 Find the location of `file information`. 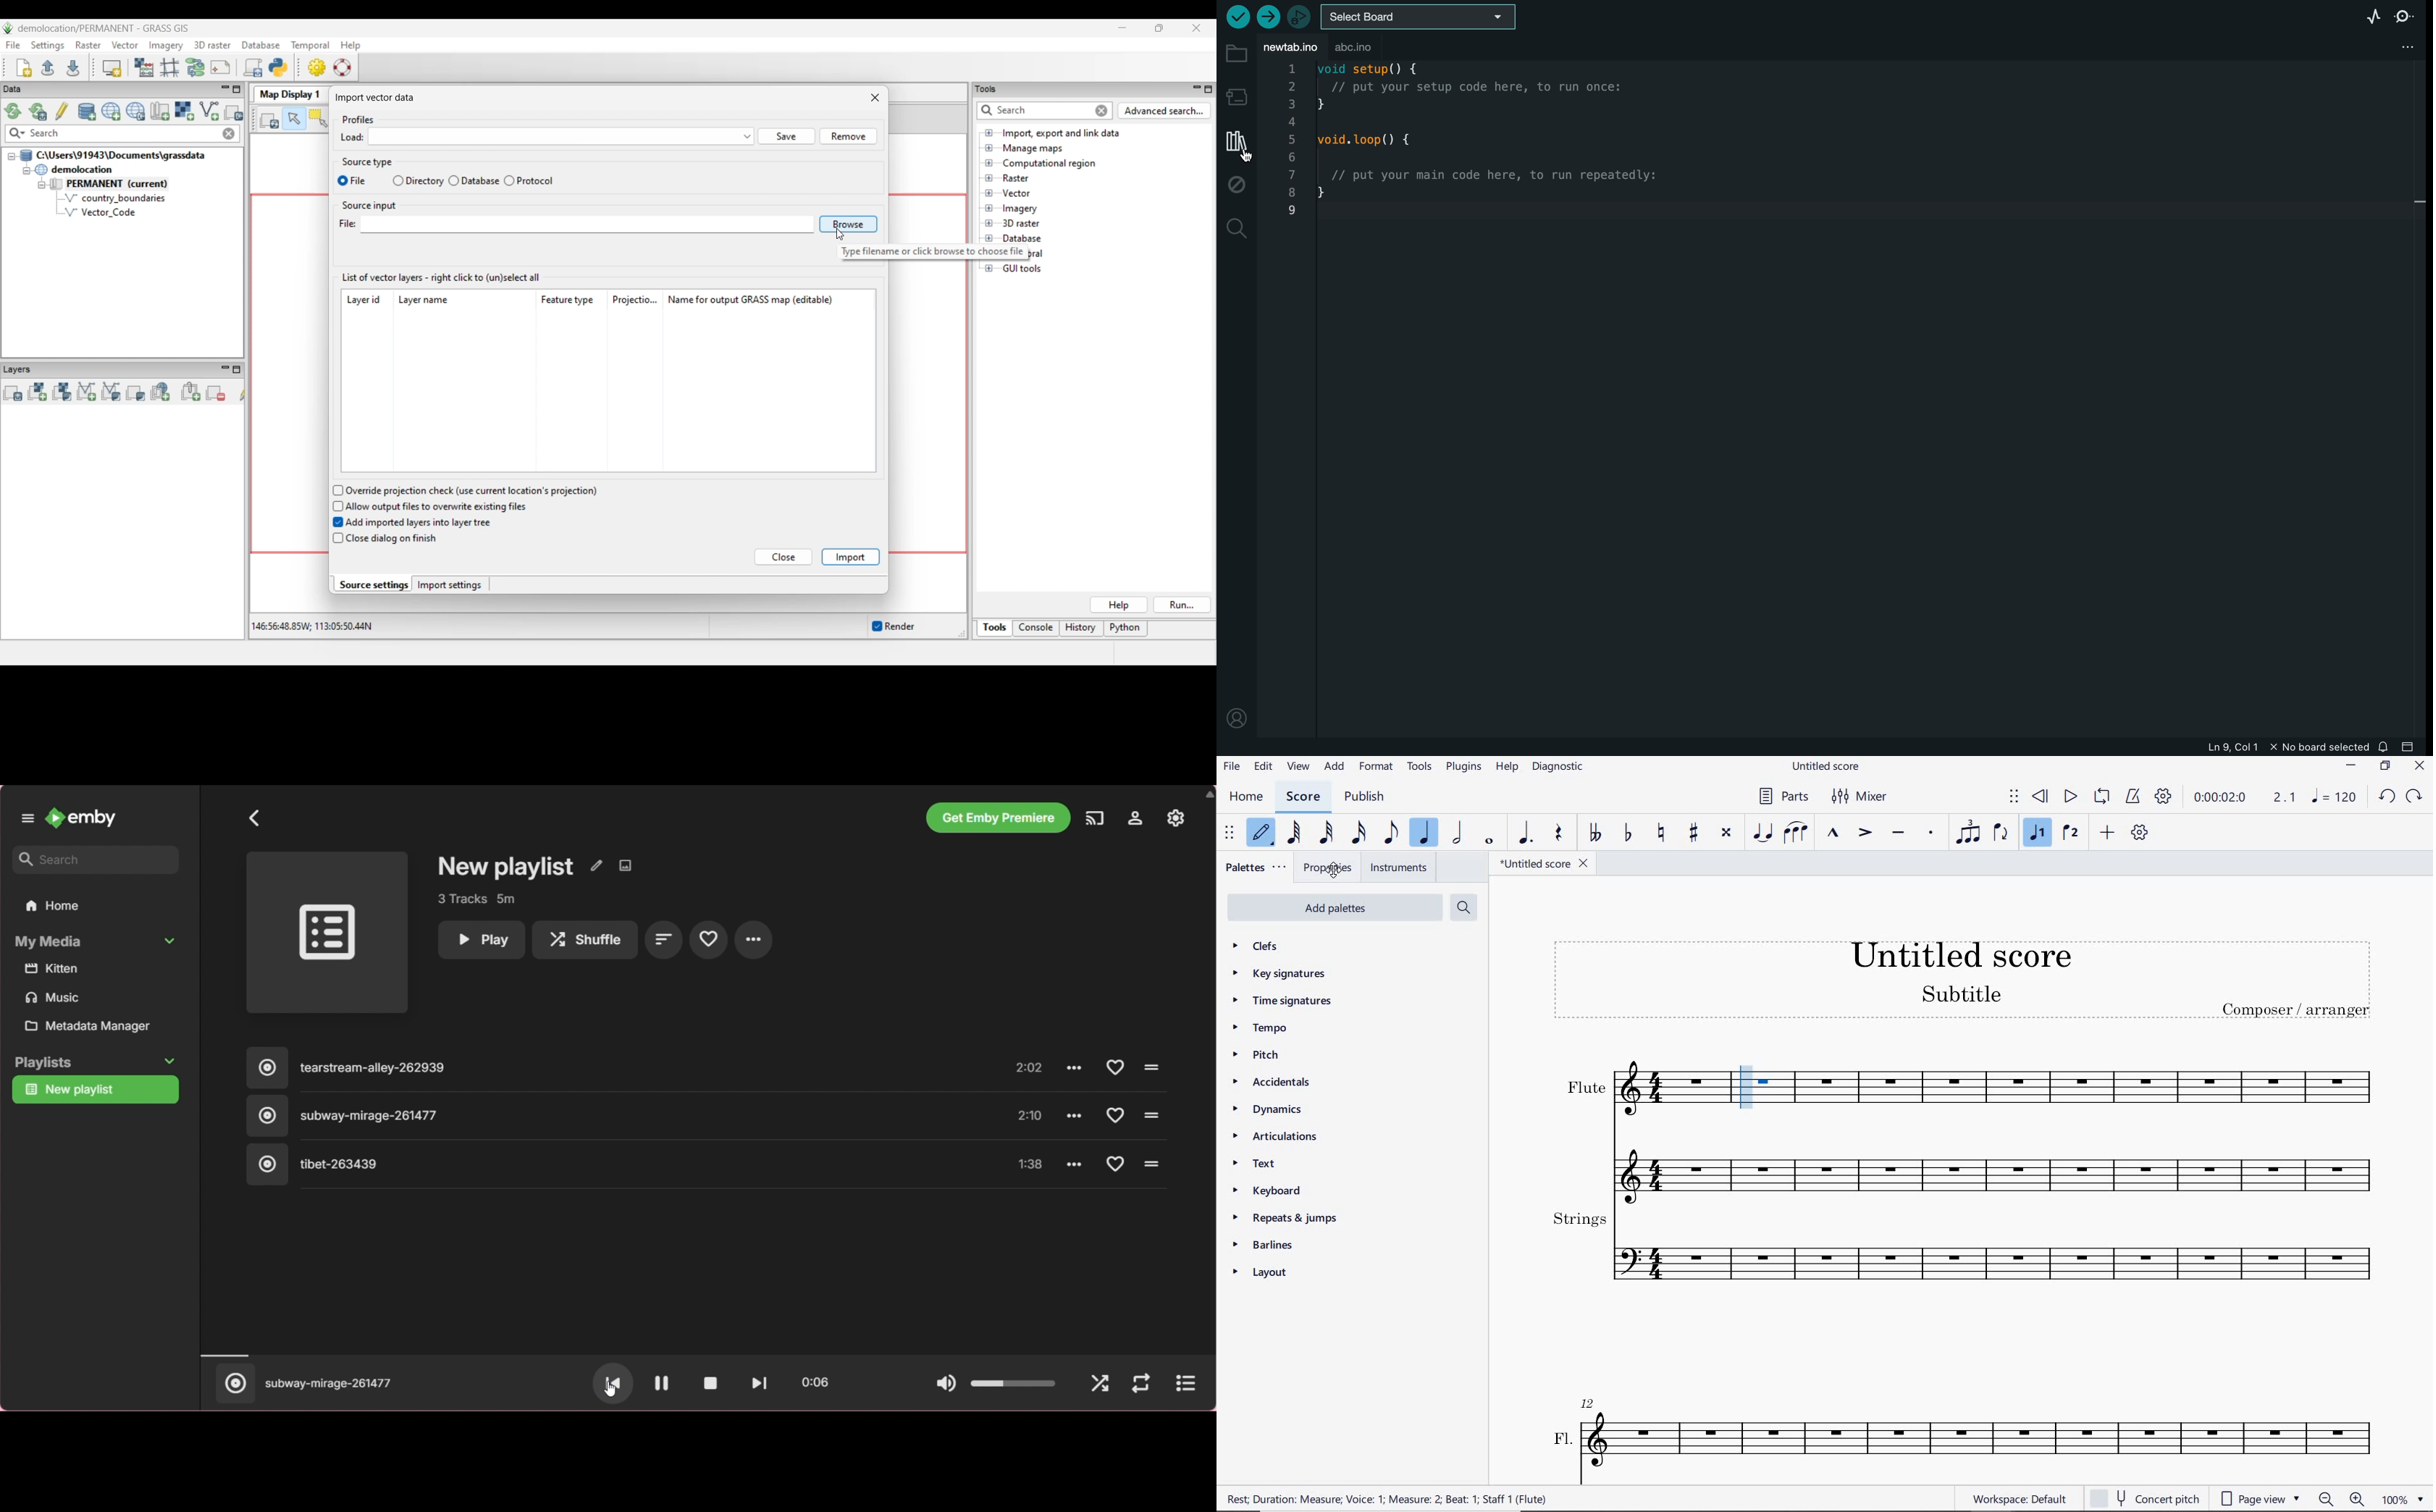

file information is located at coordinates (2244, 743).